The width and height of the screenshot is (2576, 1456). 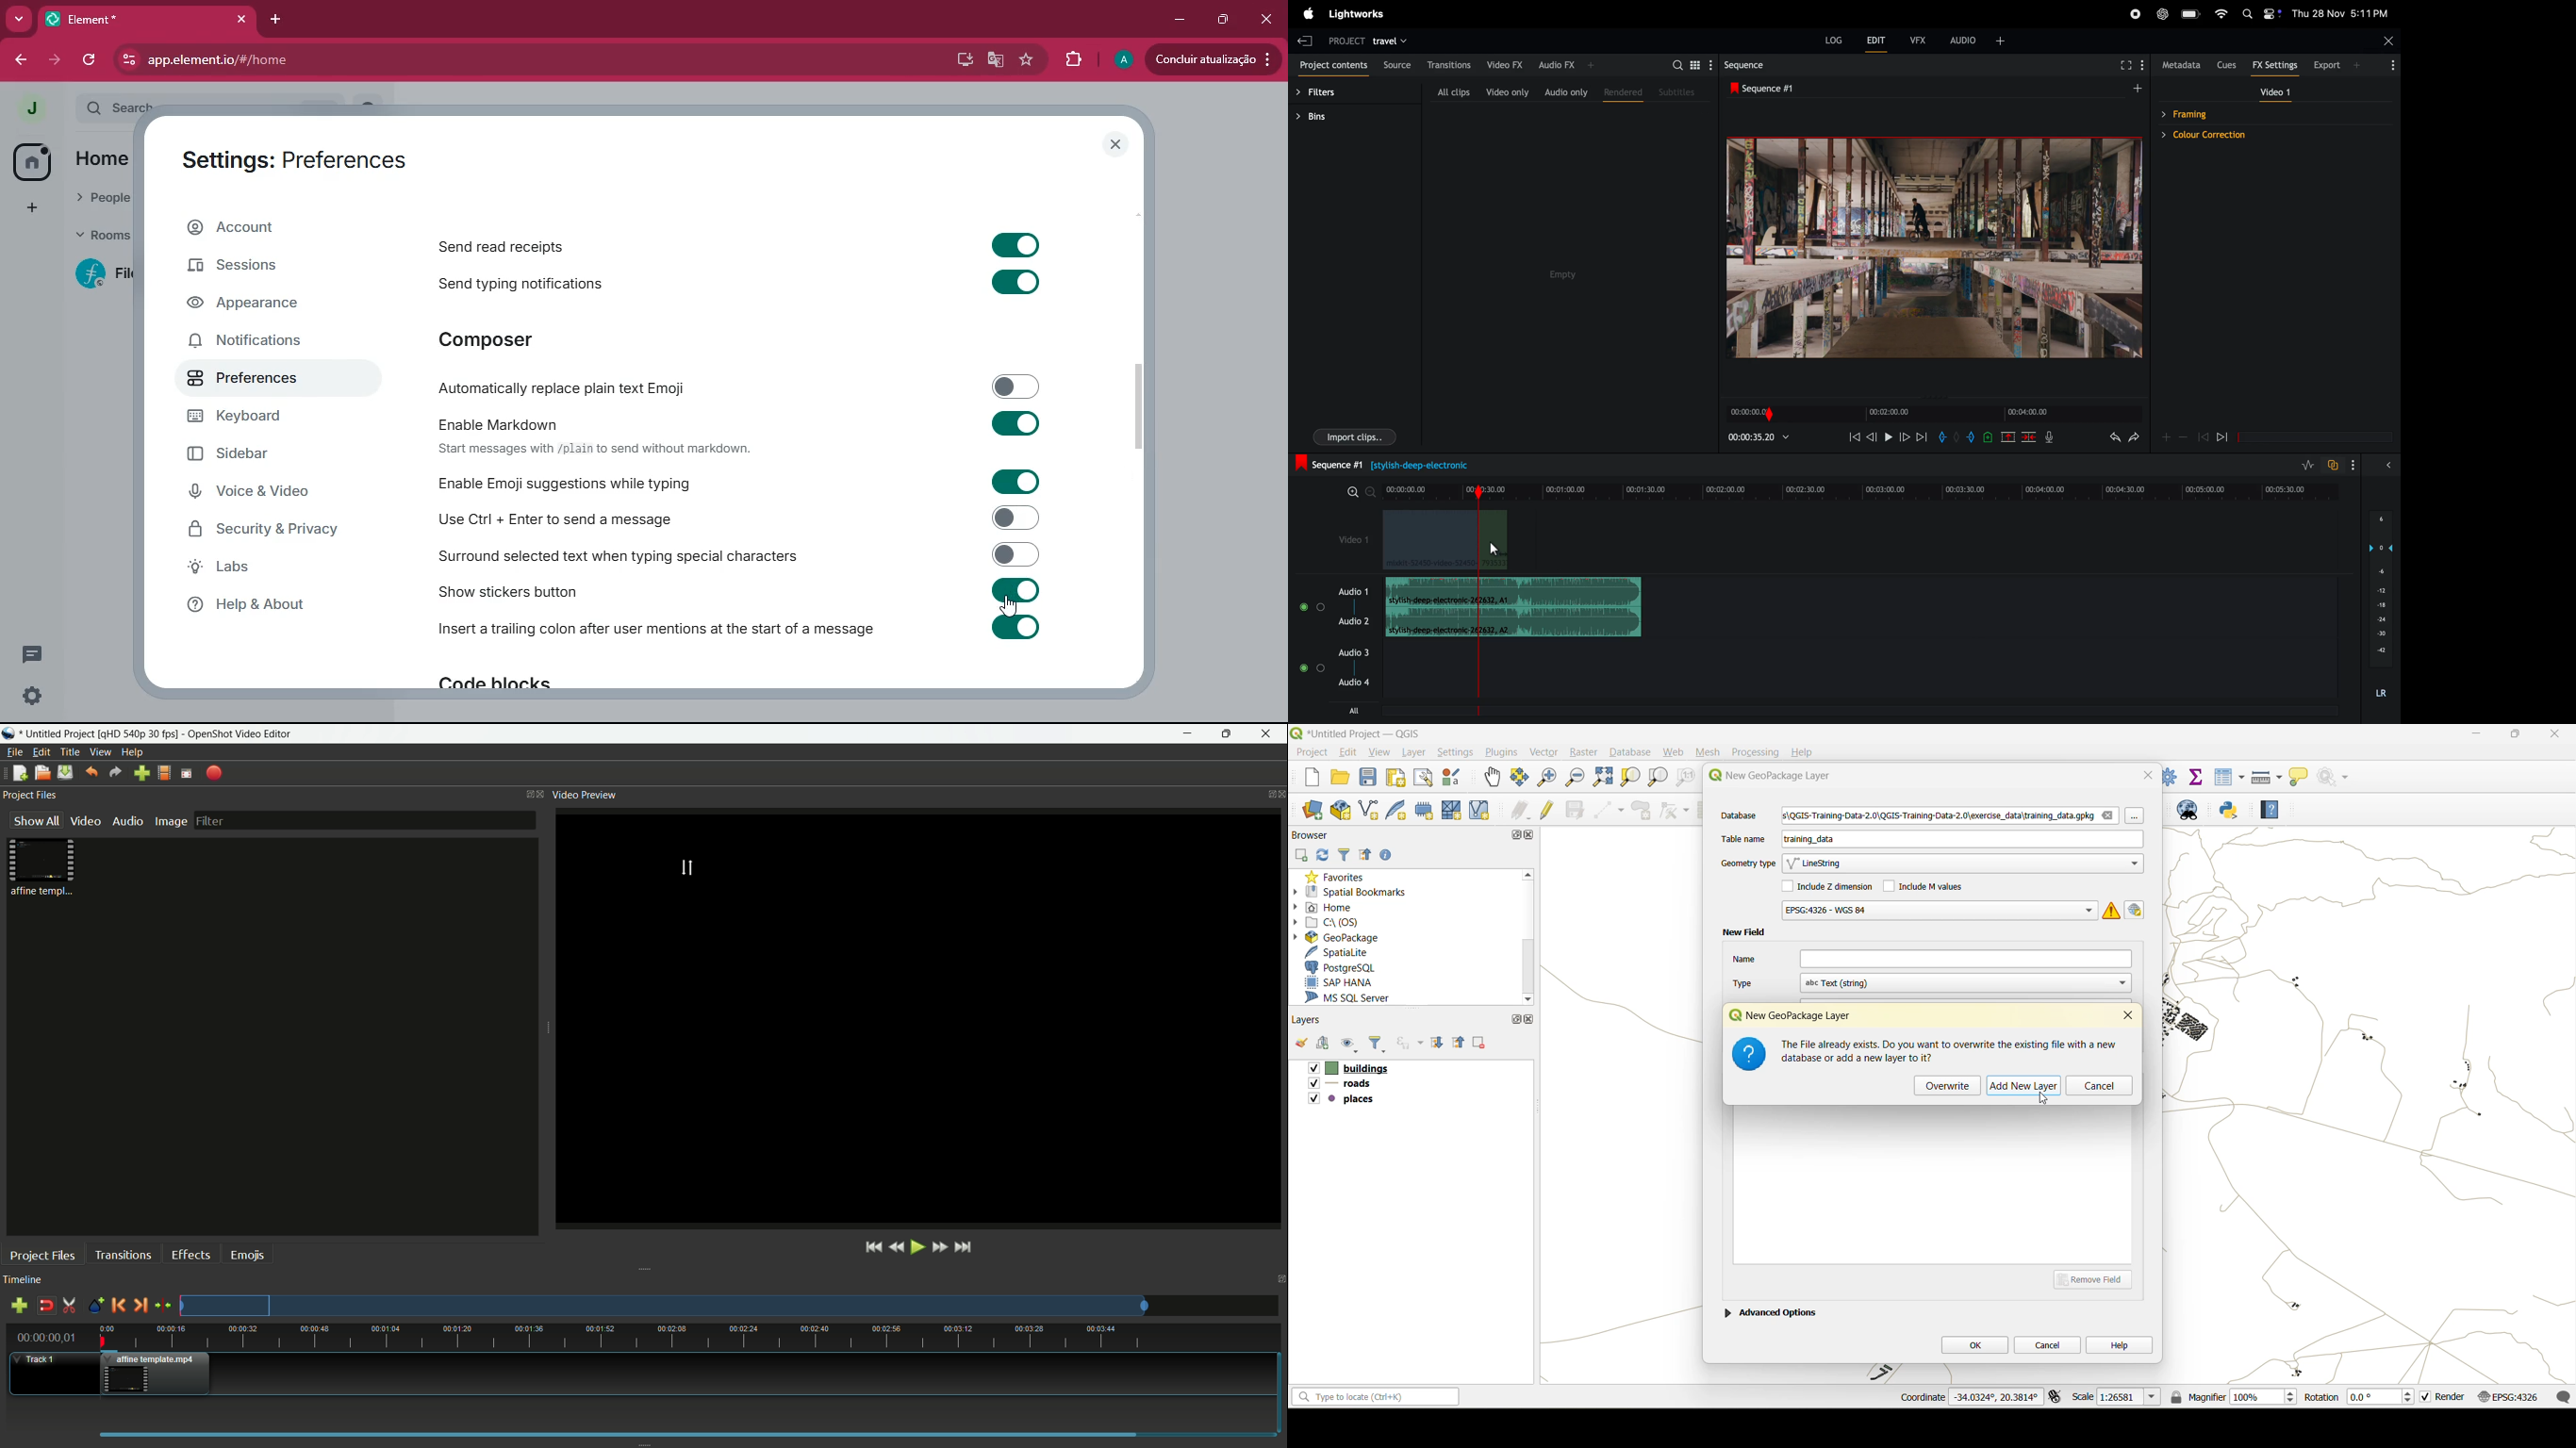 I want to click on conversations, so click(x=29, y=654).